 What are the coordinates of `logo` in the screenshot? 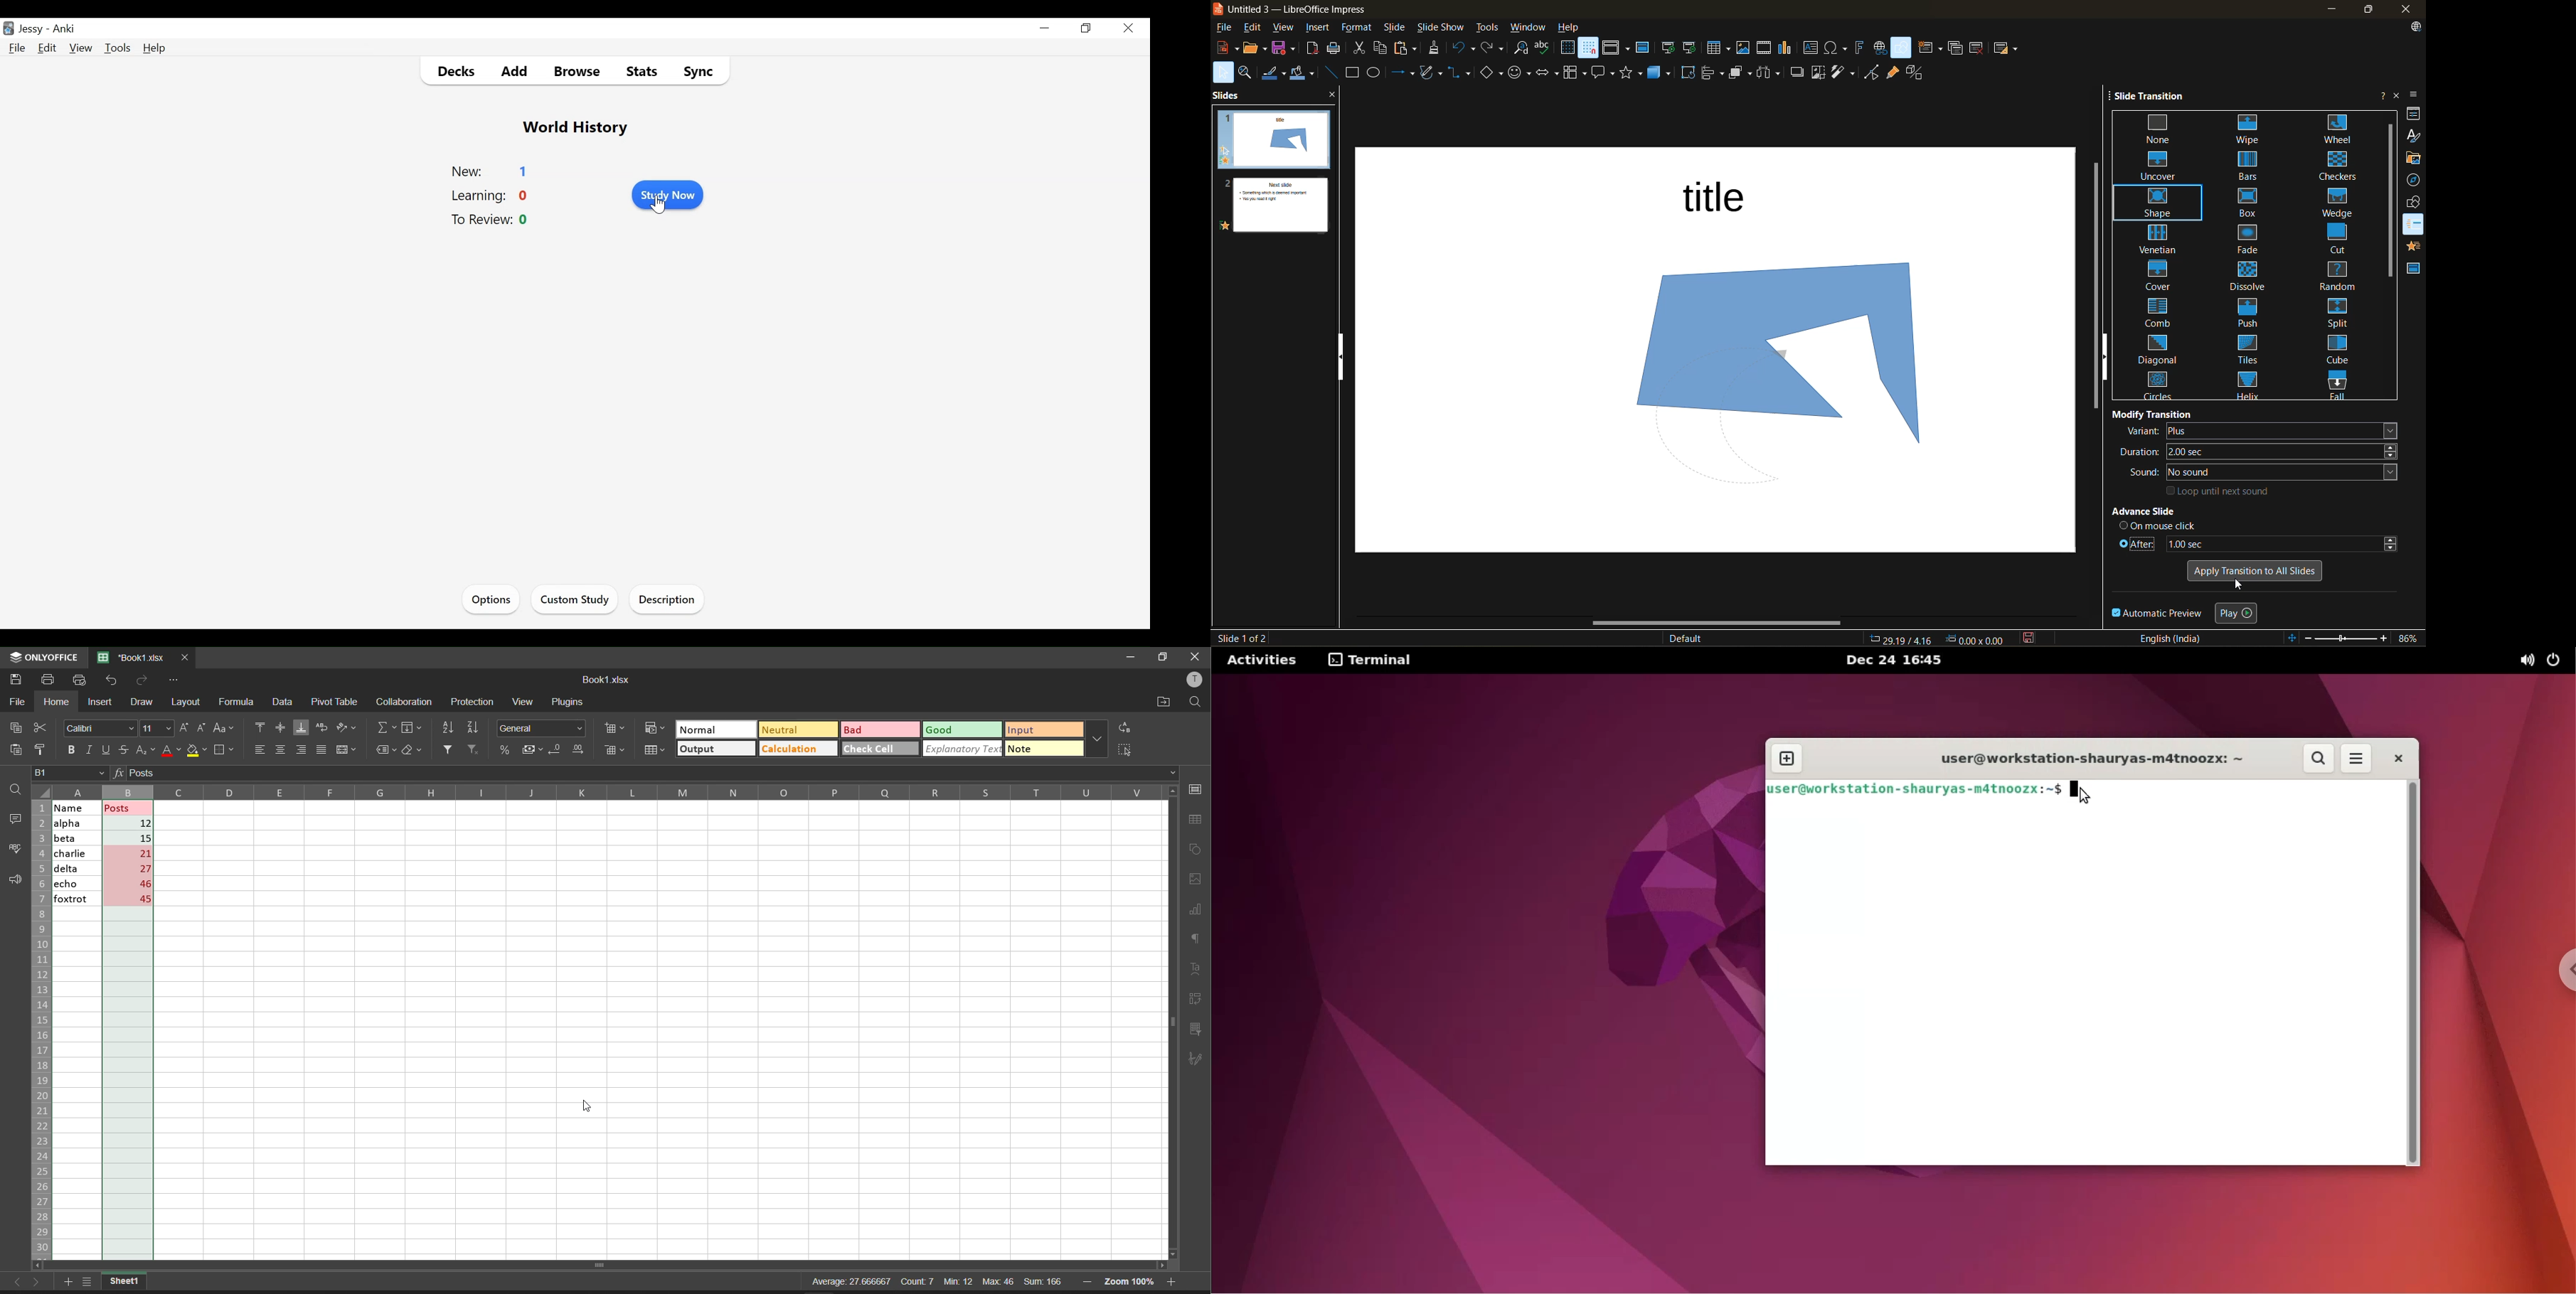 It's located at (1218, 8).